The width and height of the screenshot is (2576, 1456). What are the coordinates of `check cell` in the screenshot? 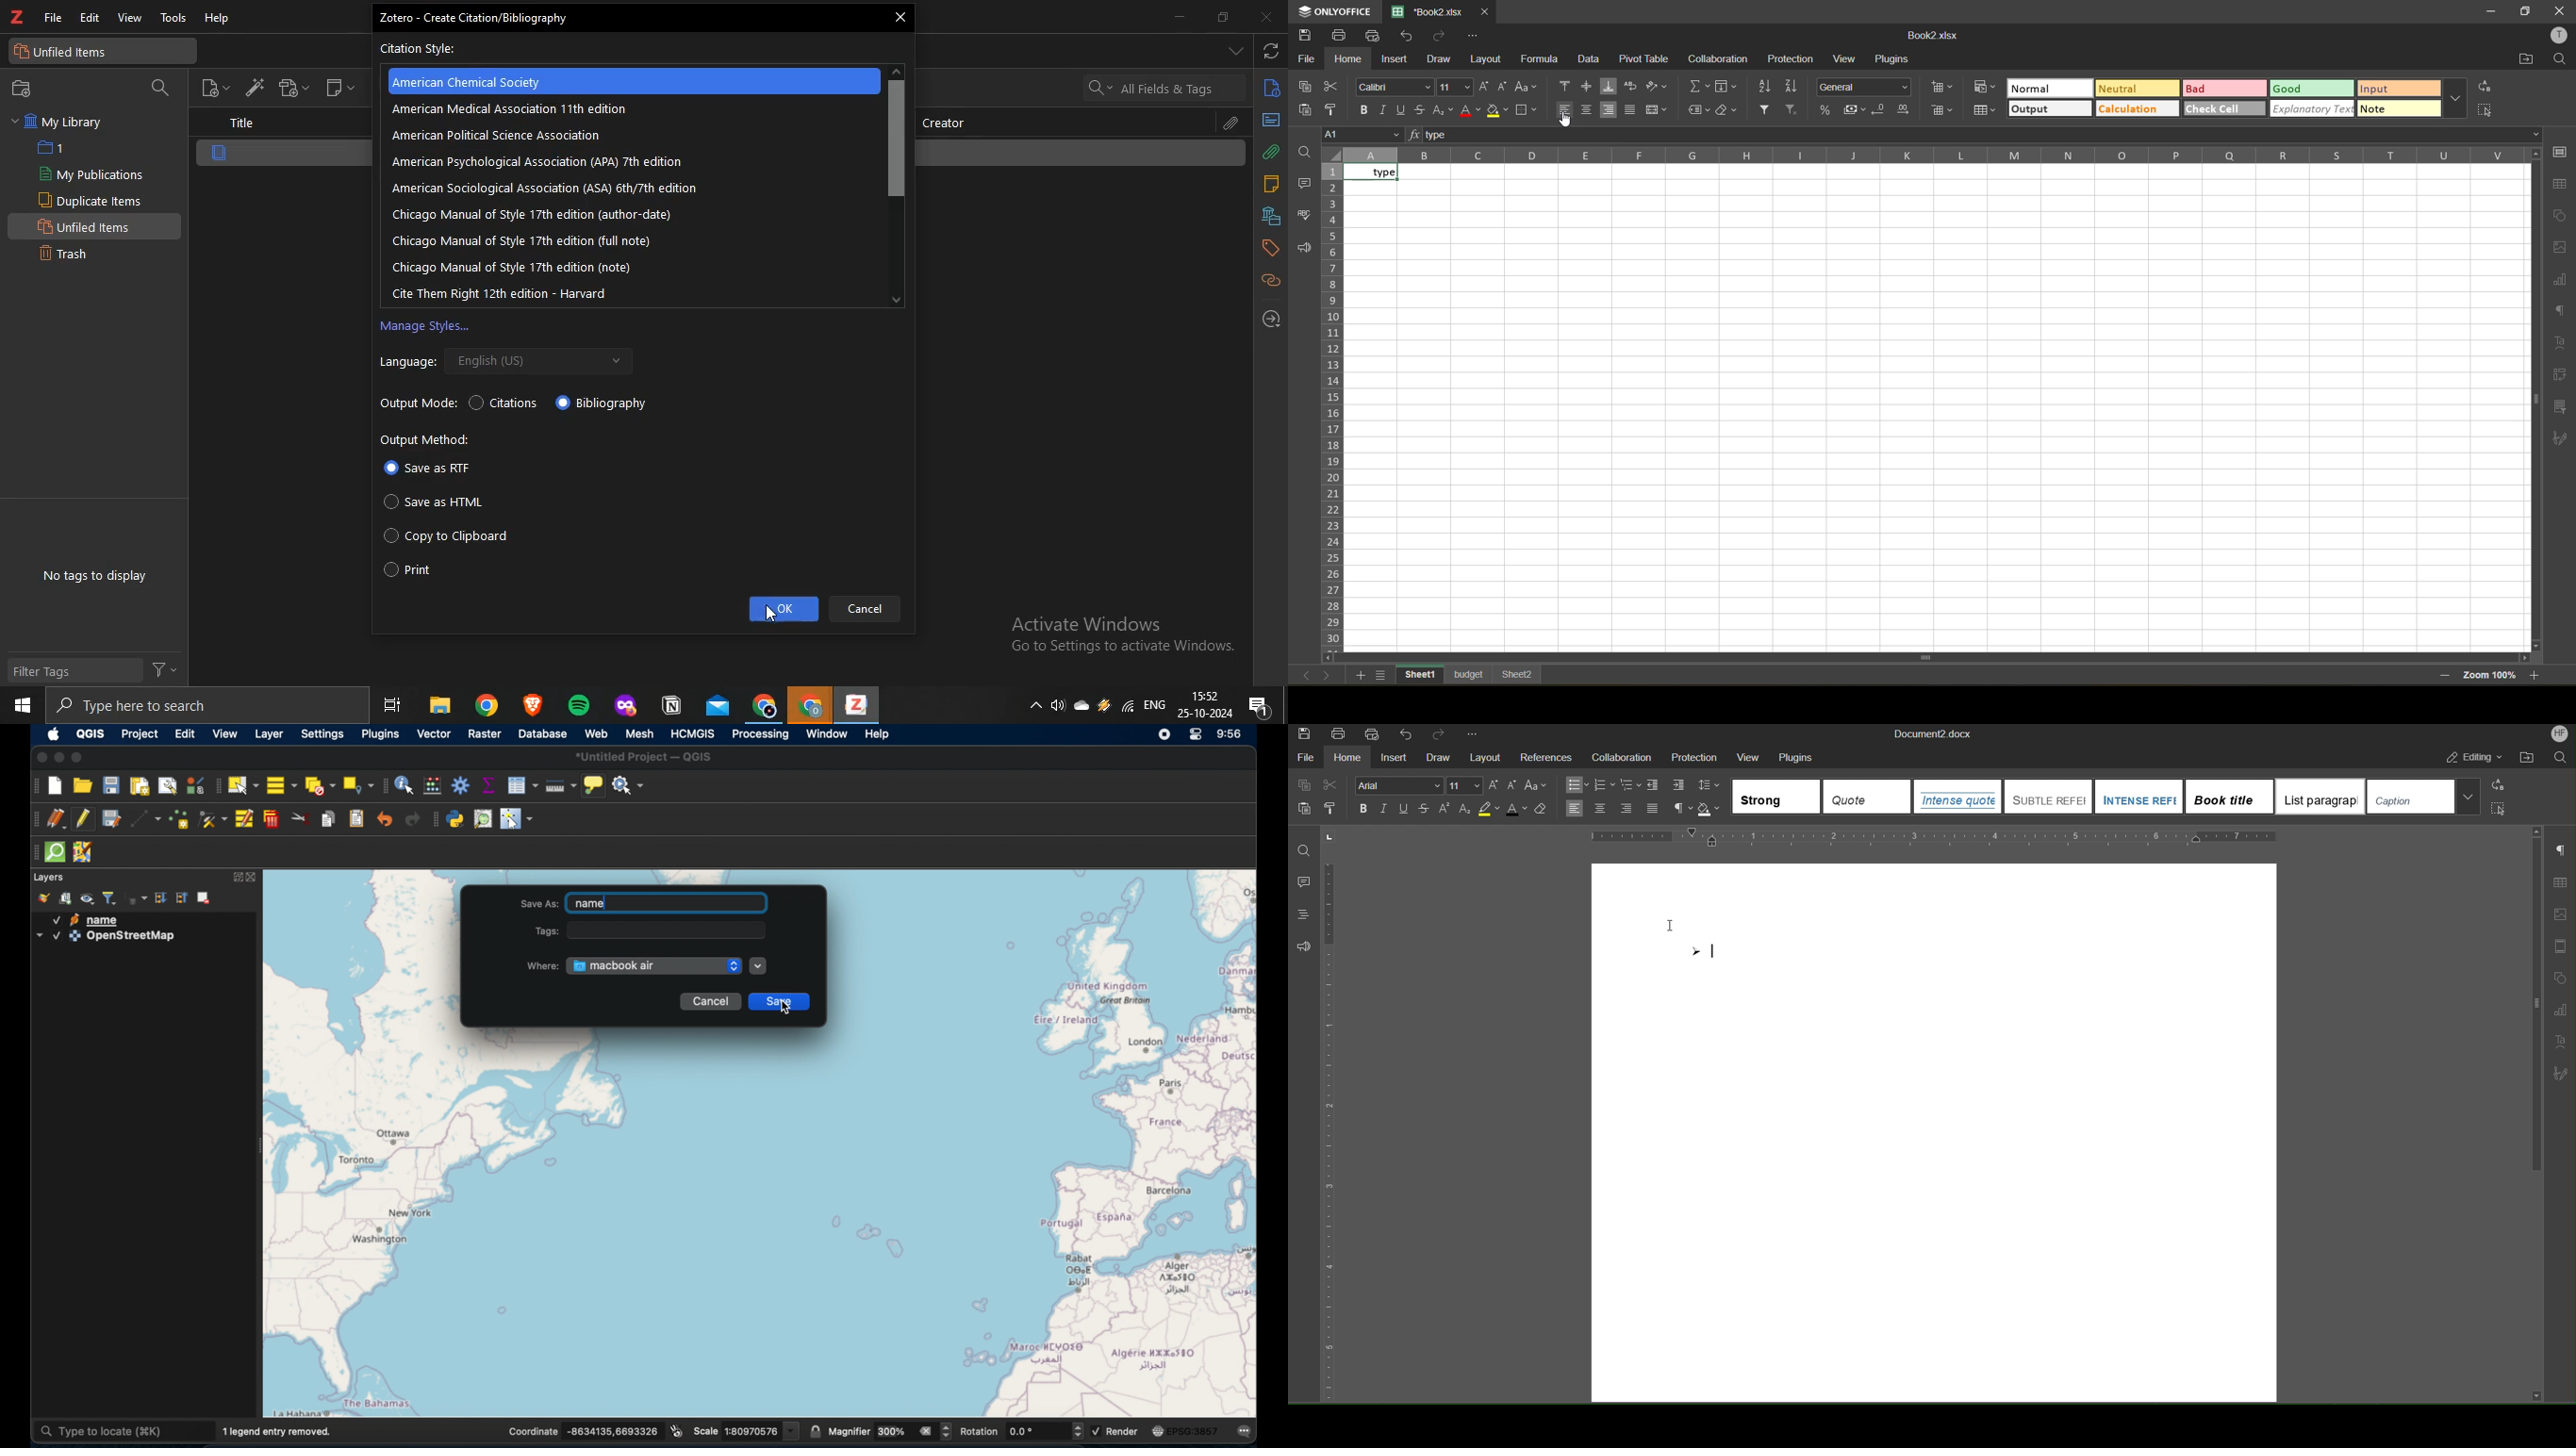 It's located at (2226, 110).